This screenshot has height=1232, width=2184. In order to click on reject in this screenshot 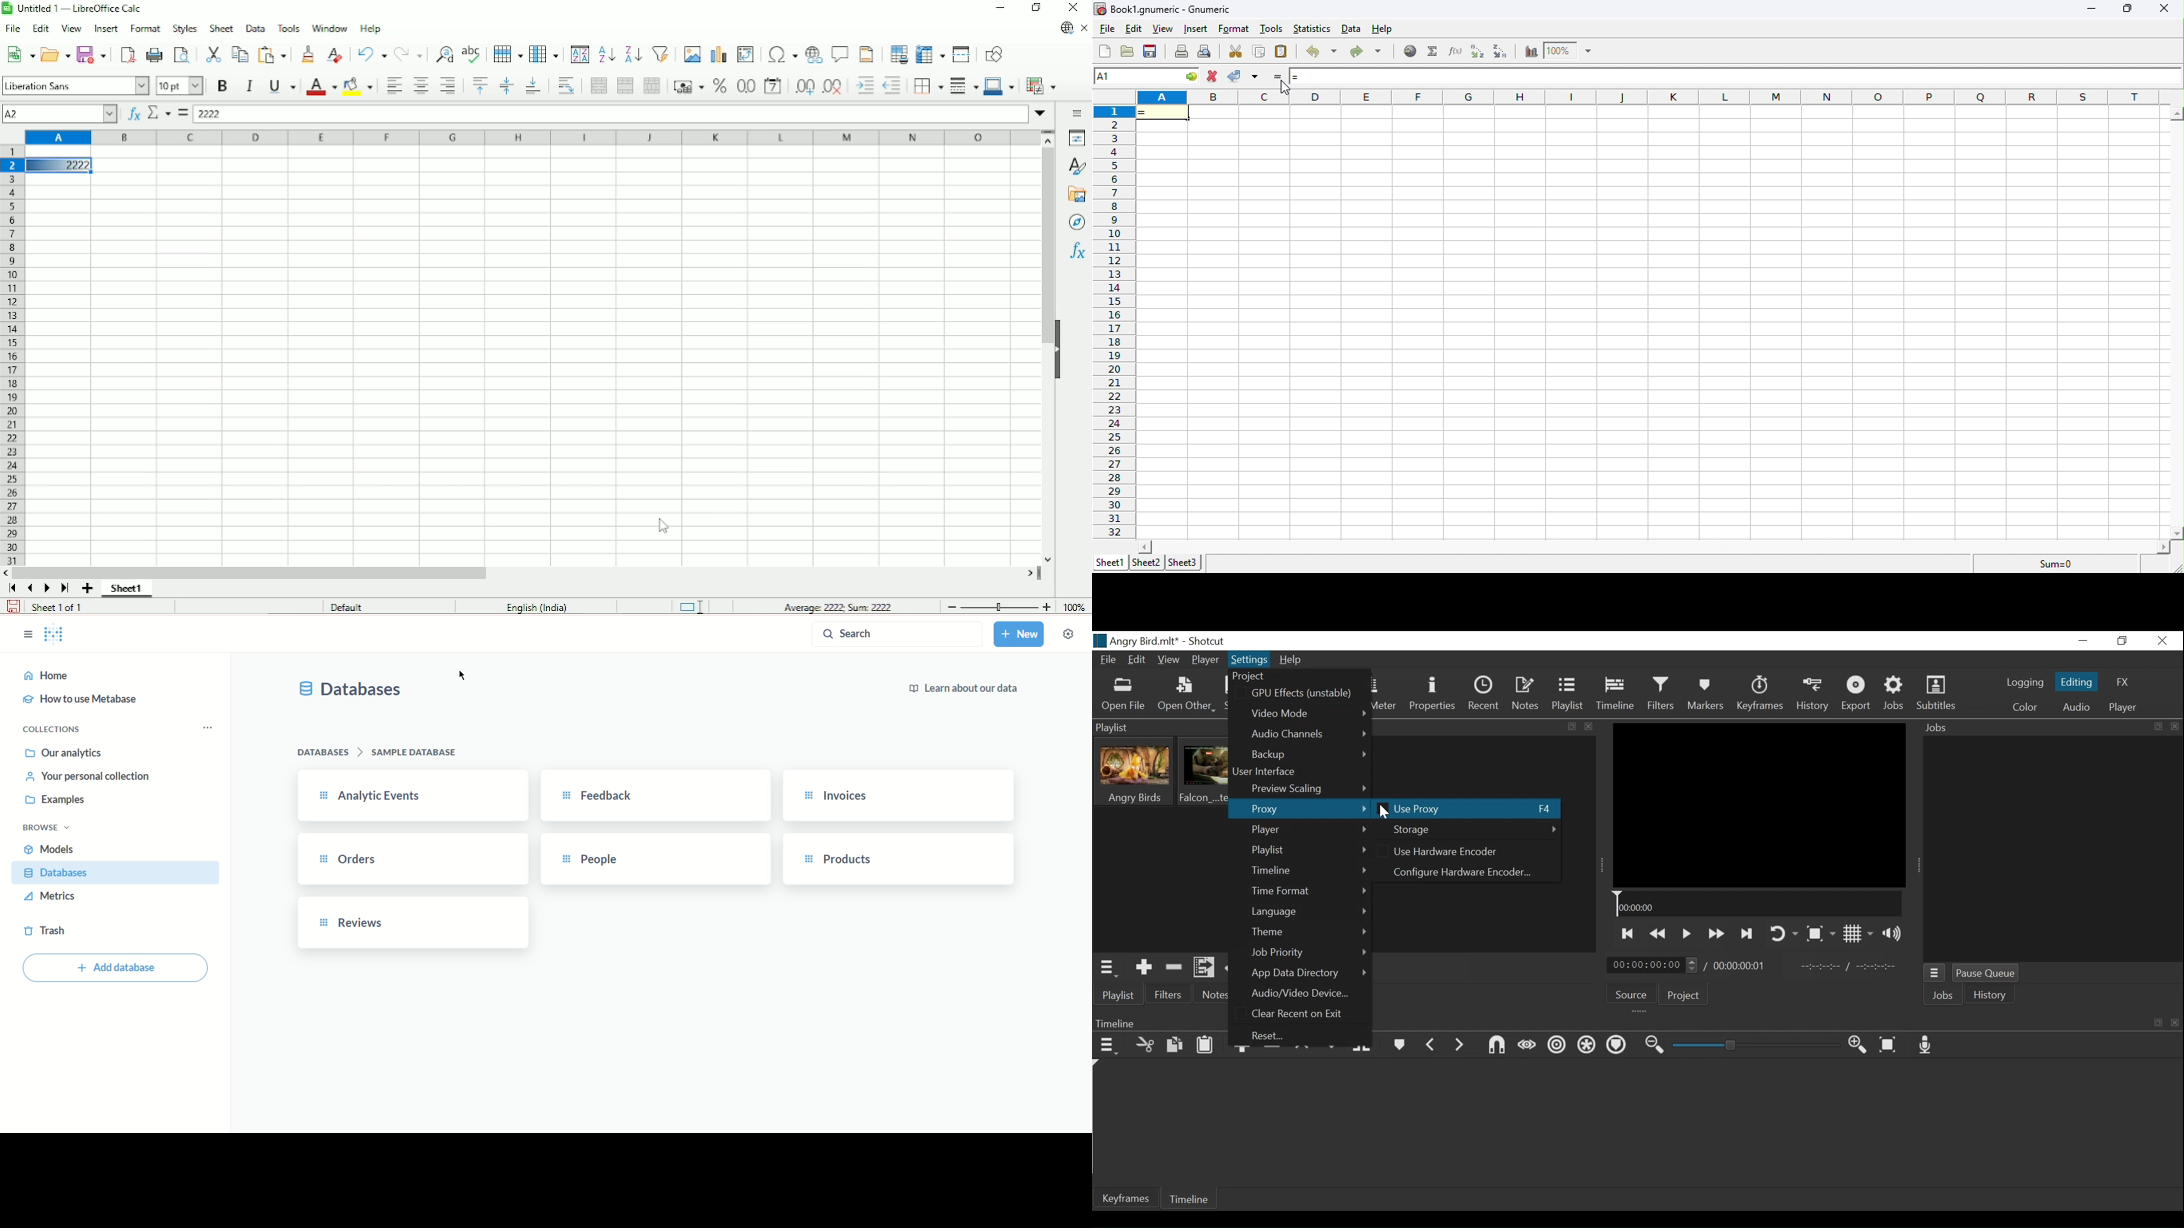, I will do `click(1214, 77)`.